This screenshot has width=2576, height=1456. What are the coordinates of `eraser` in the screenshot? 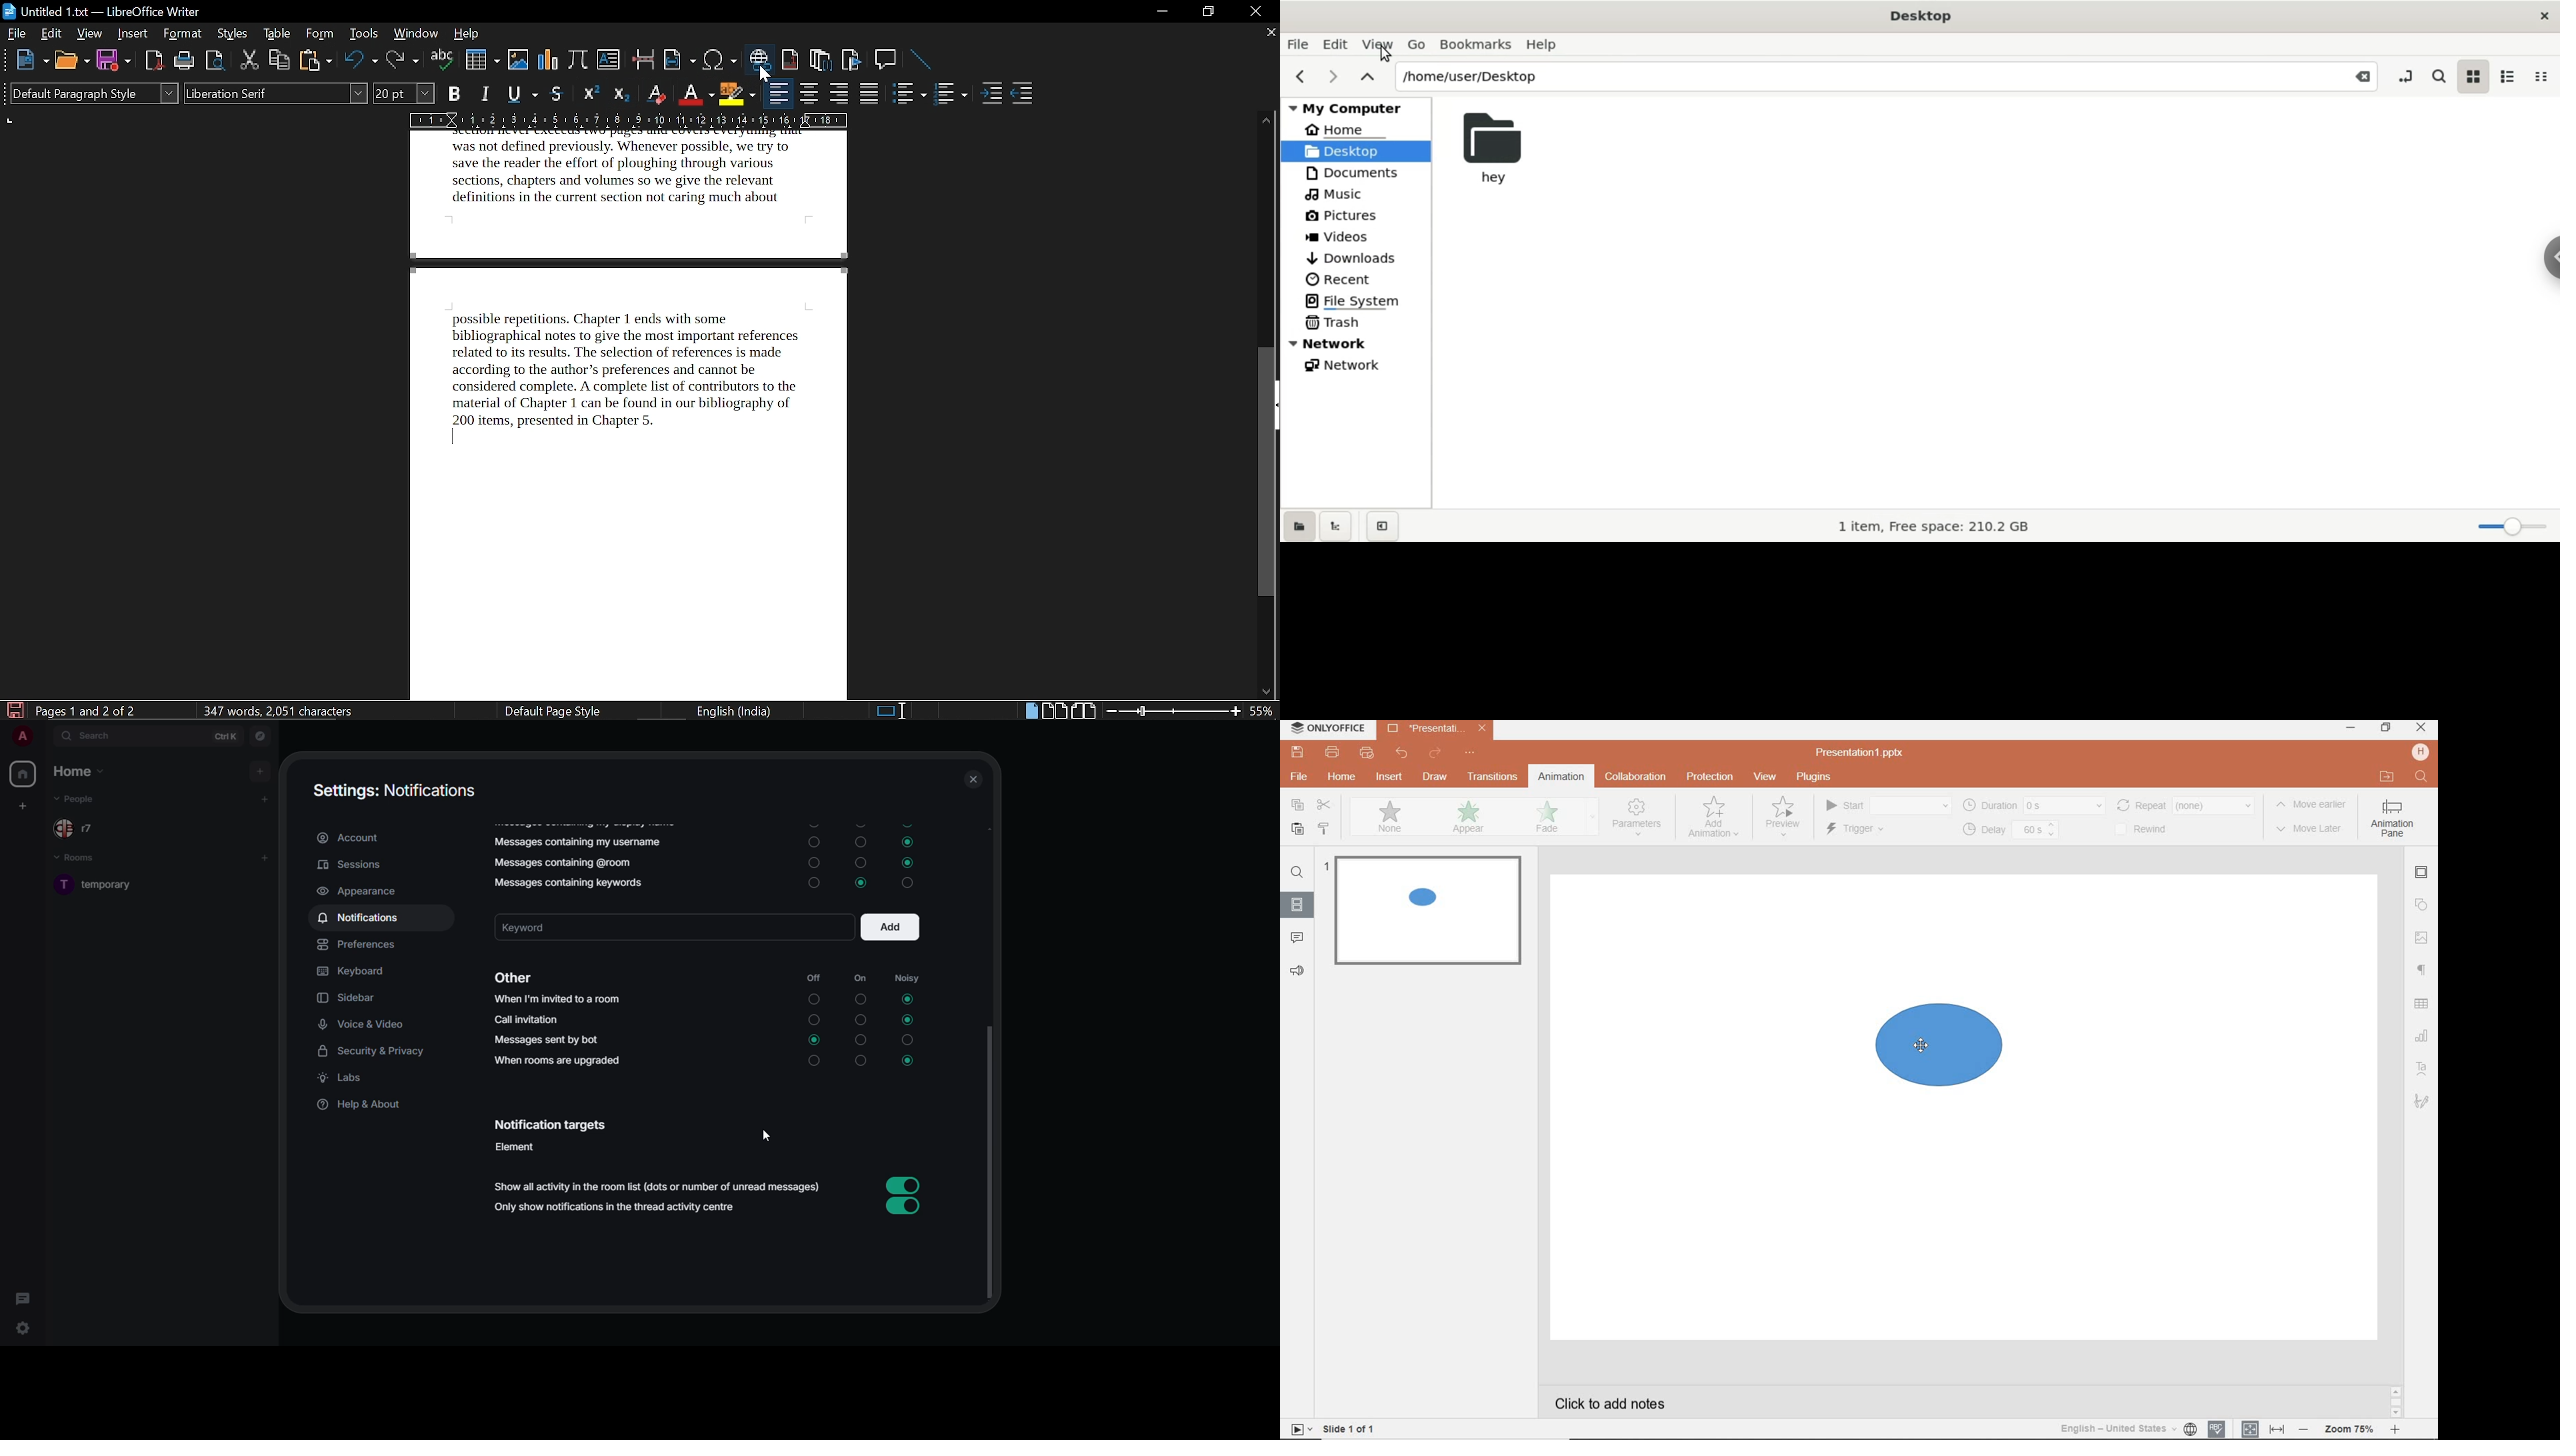 It's located at (657, 93).